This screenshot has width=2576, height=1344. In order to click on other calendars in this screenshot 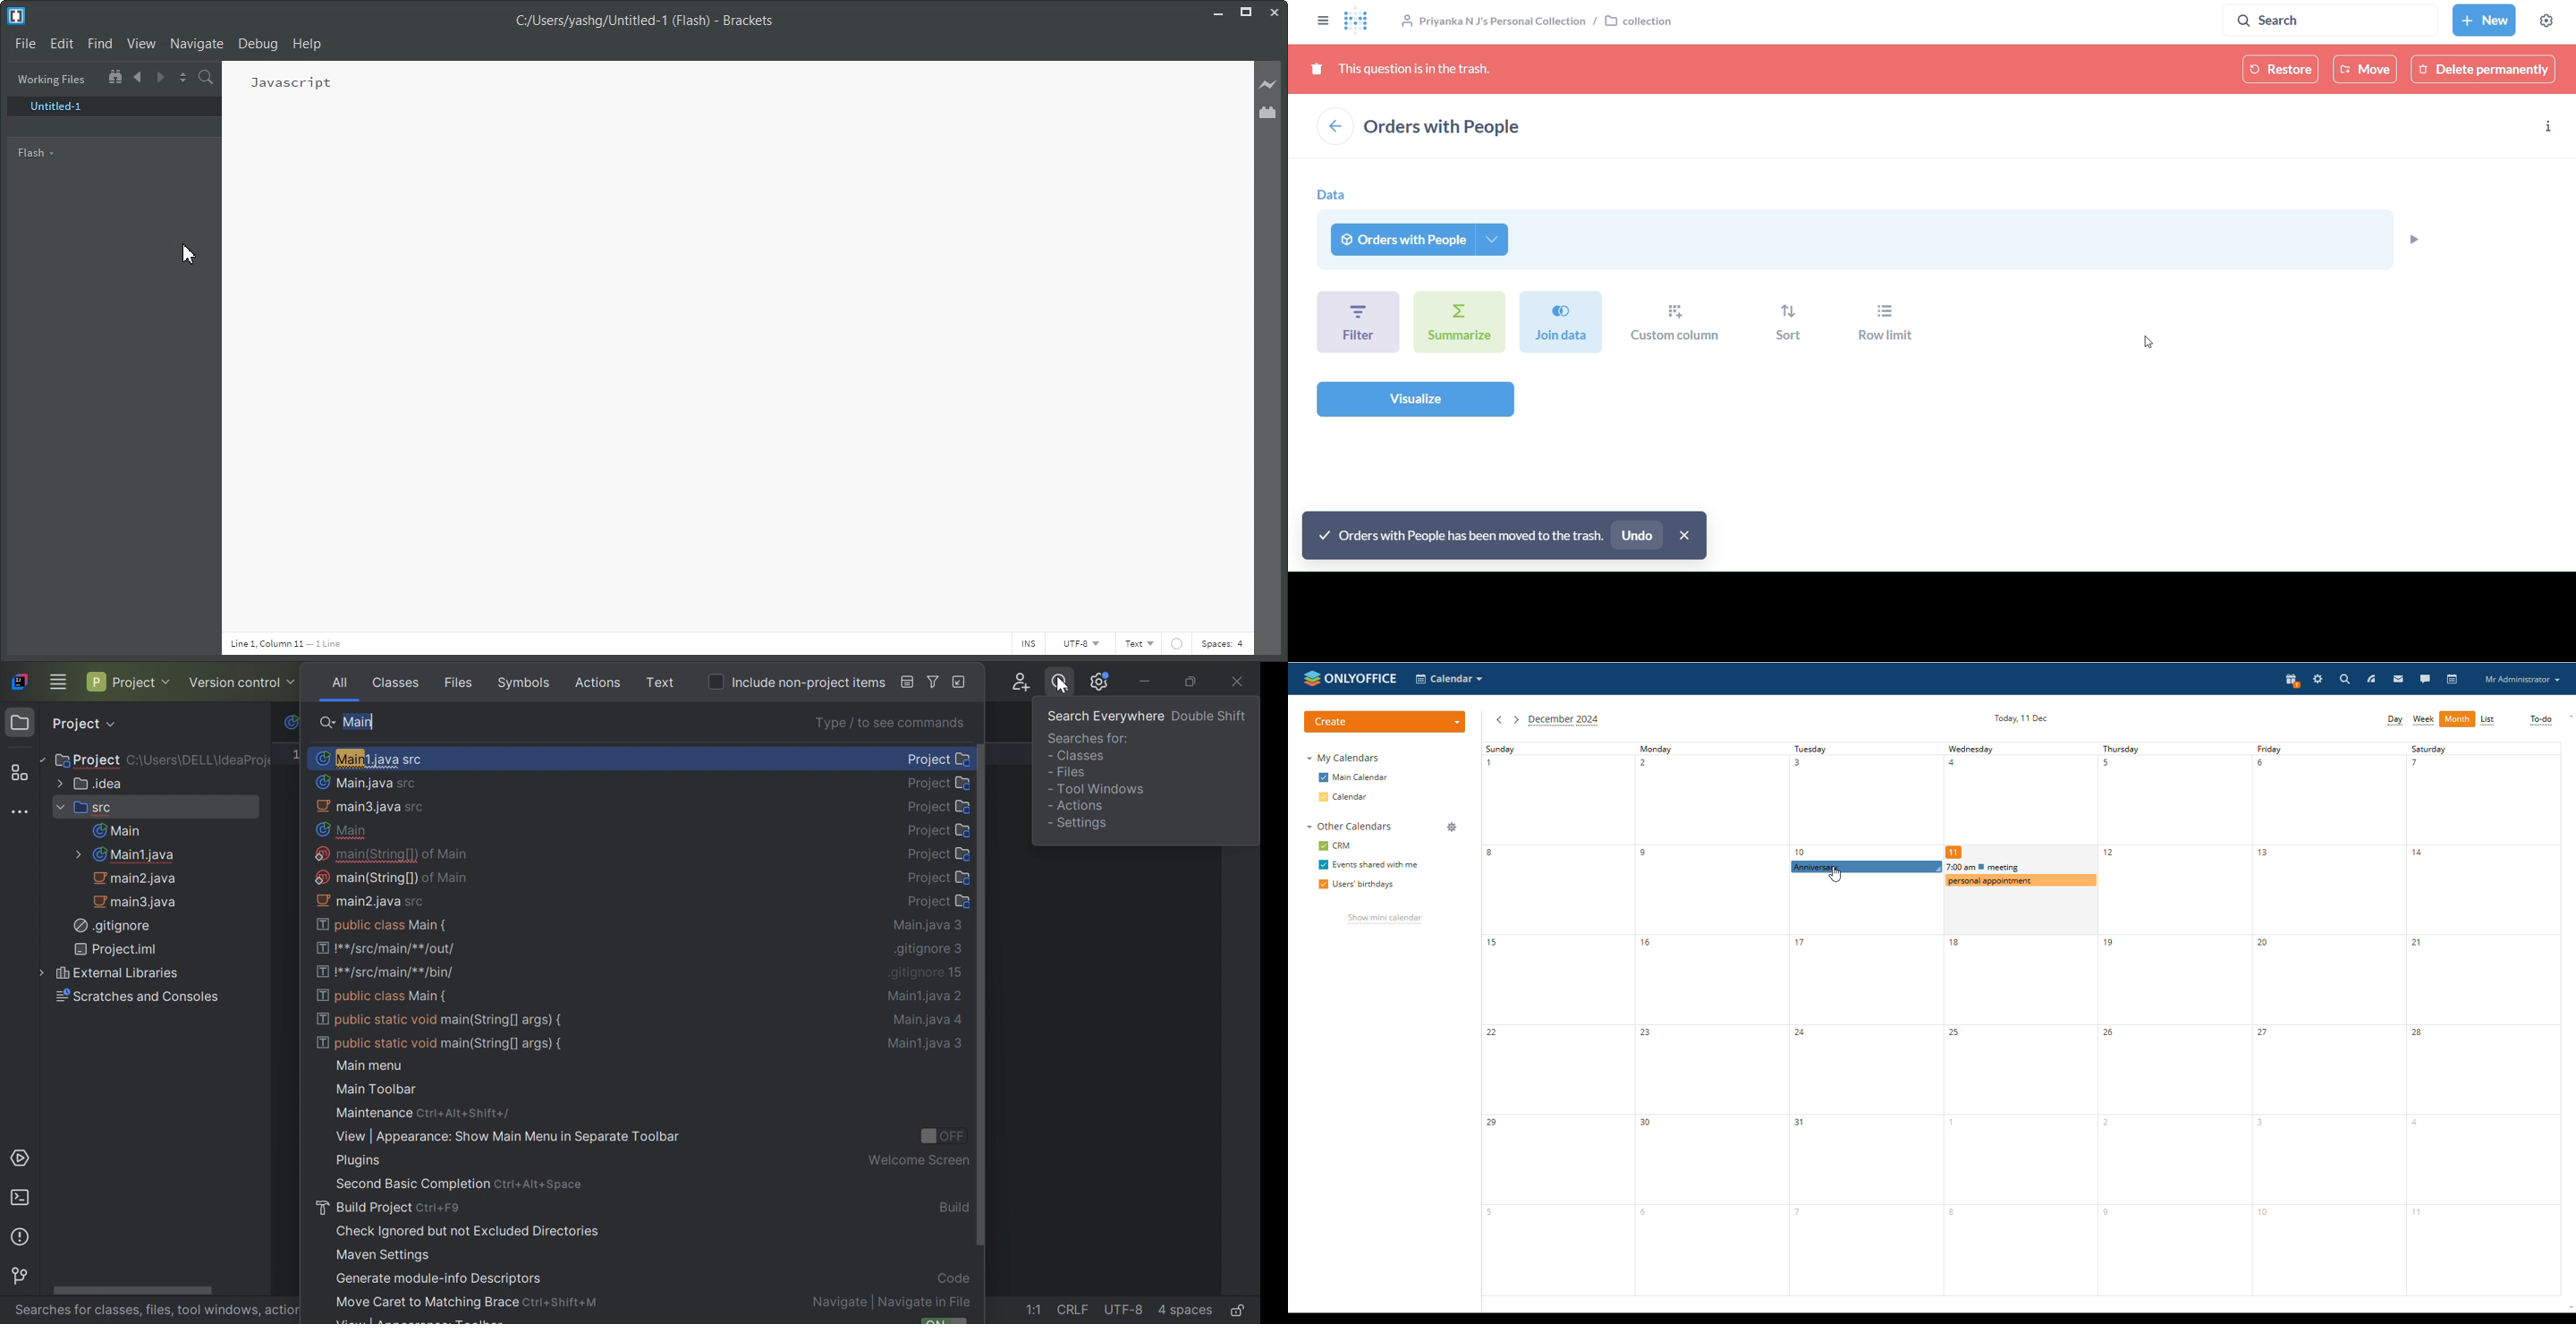, I will do `click(1352, 826)`.